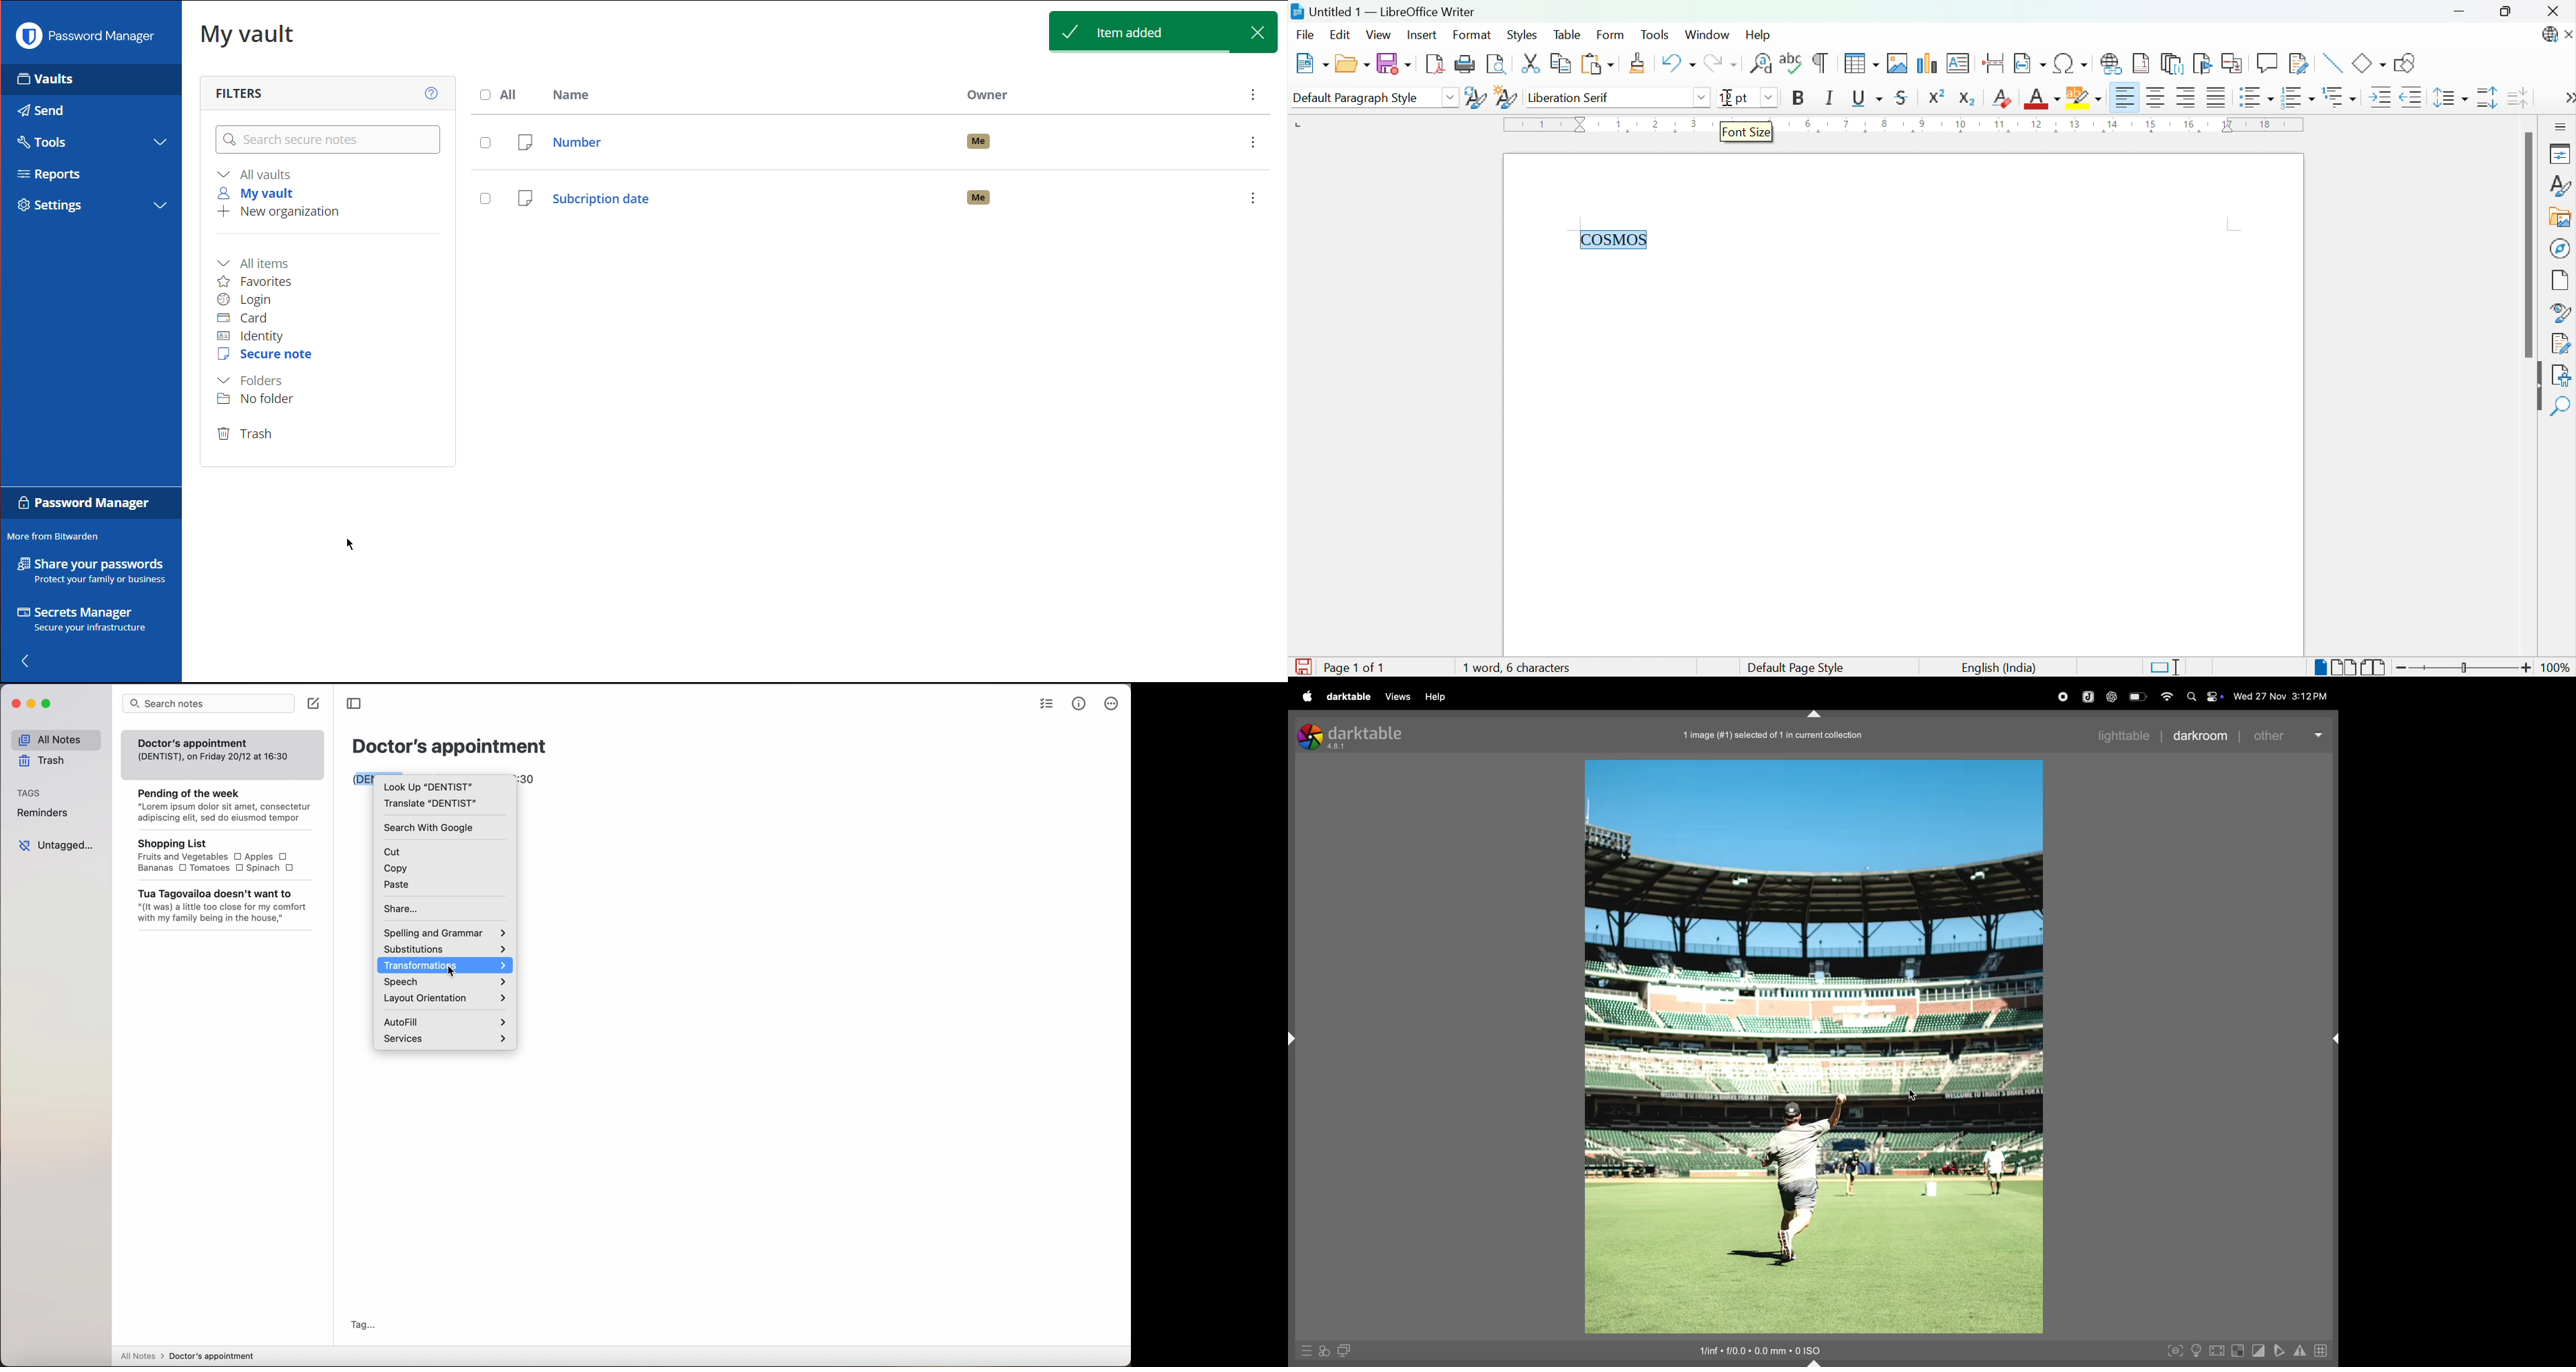 The height and width of the screenshot is (1372, 2576). What do you see at coordinates (2028, 62) in the screenshot?
I see `Insert Field` at bounding box center [2028, 62].